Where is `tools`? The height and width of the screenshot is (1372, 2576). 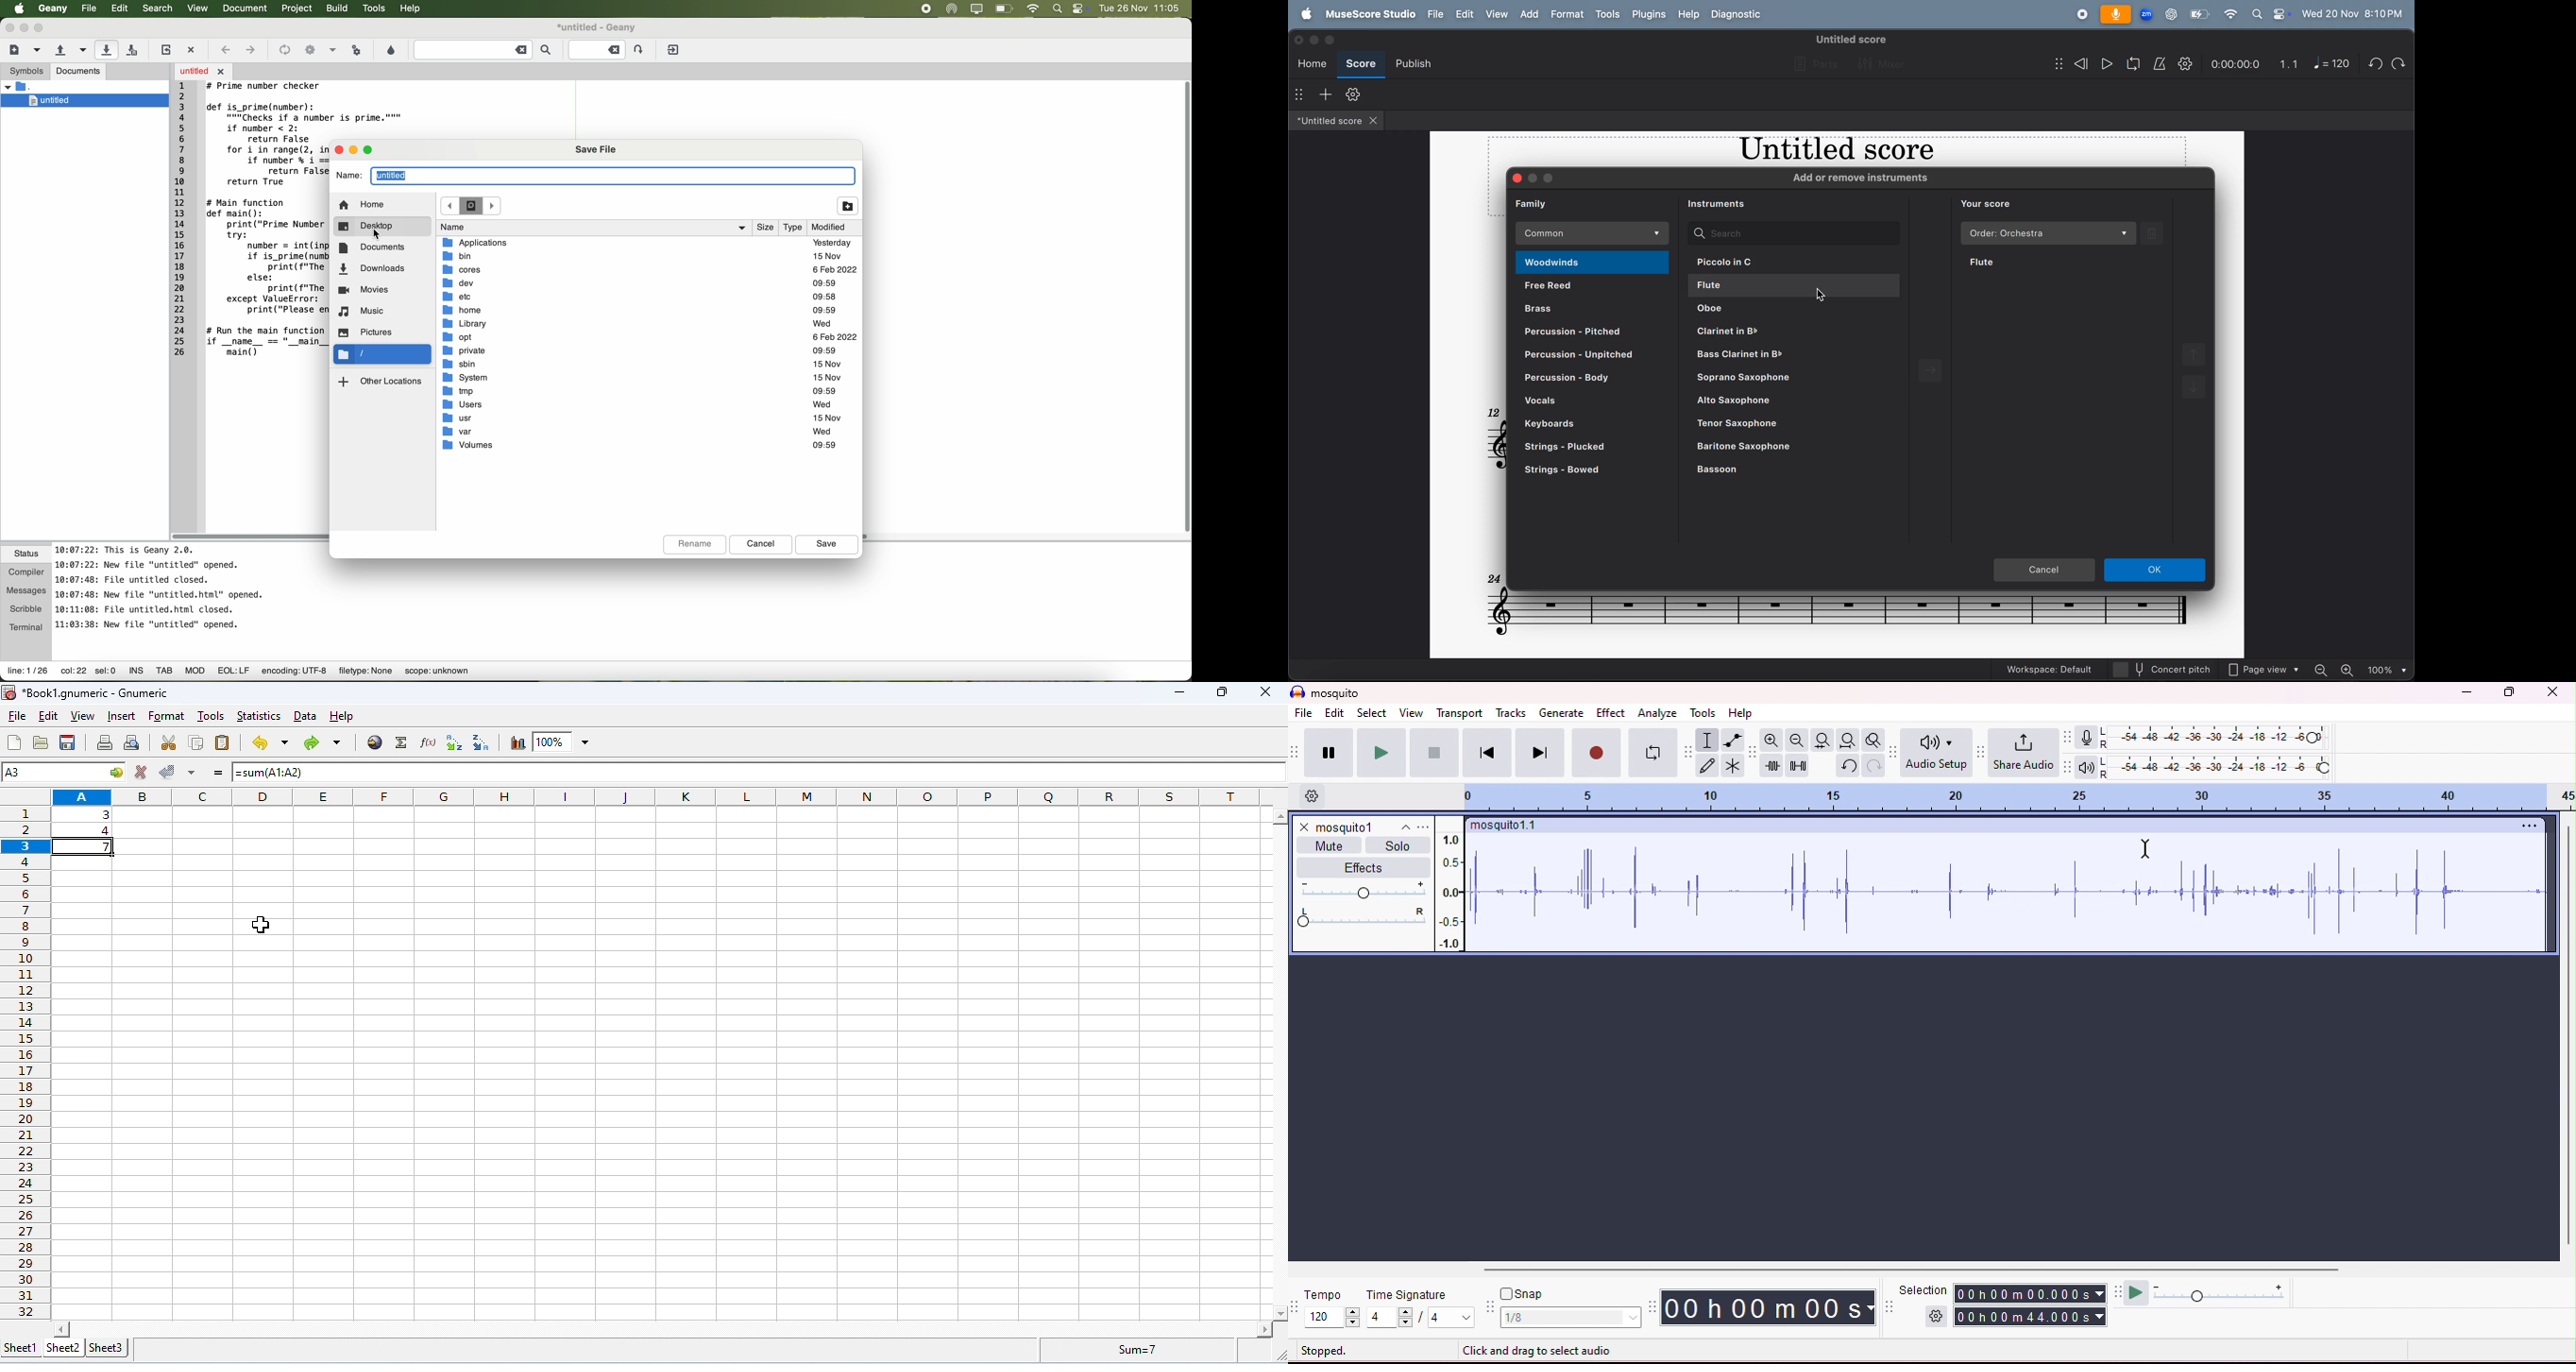 tools is located at coordinates (1704, 713).